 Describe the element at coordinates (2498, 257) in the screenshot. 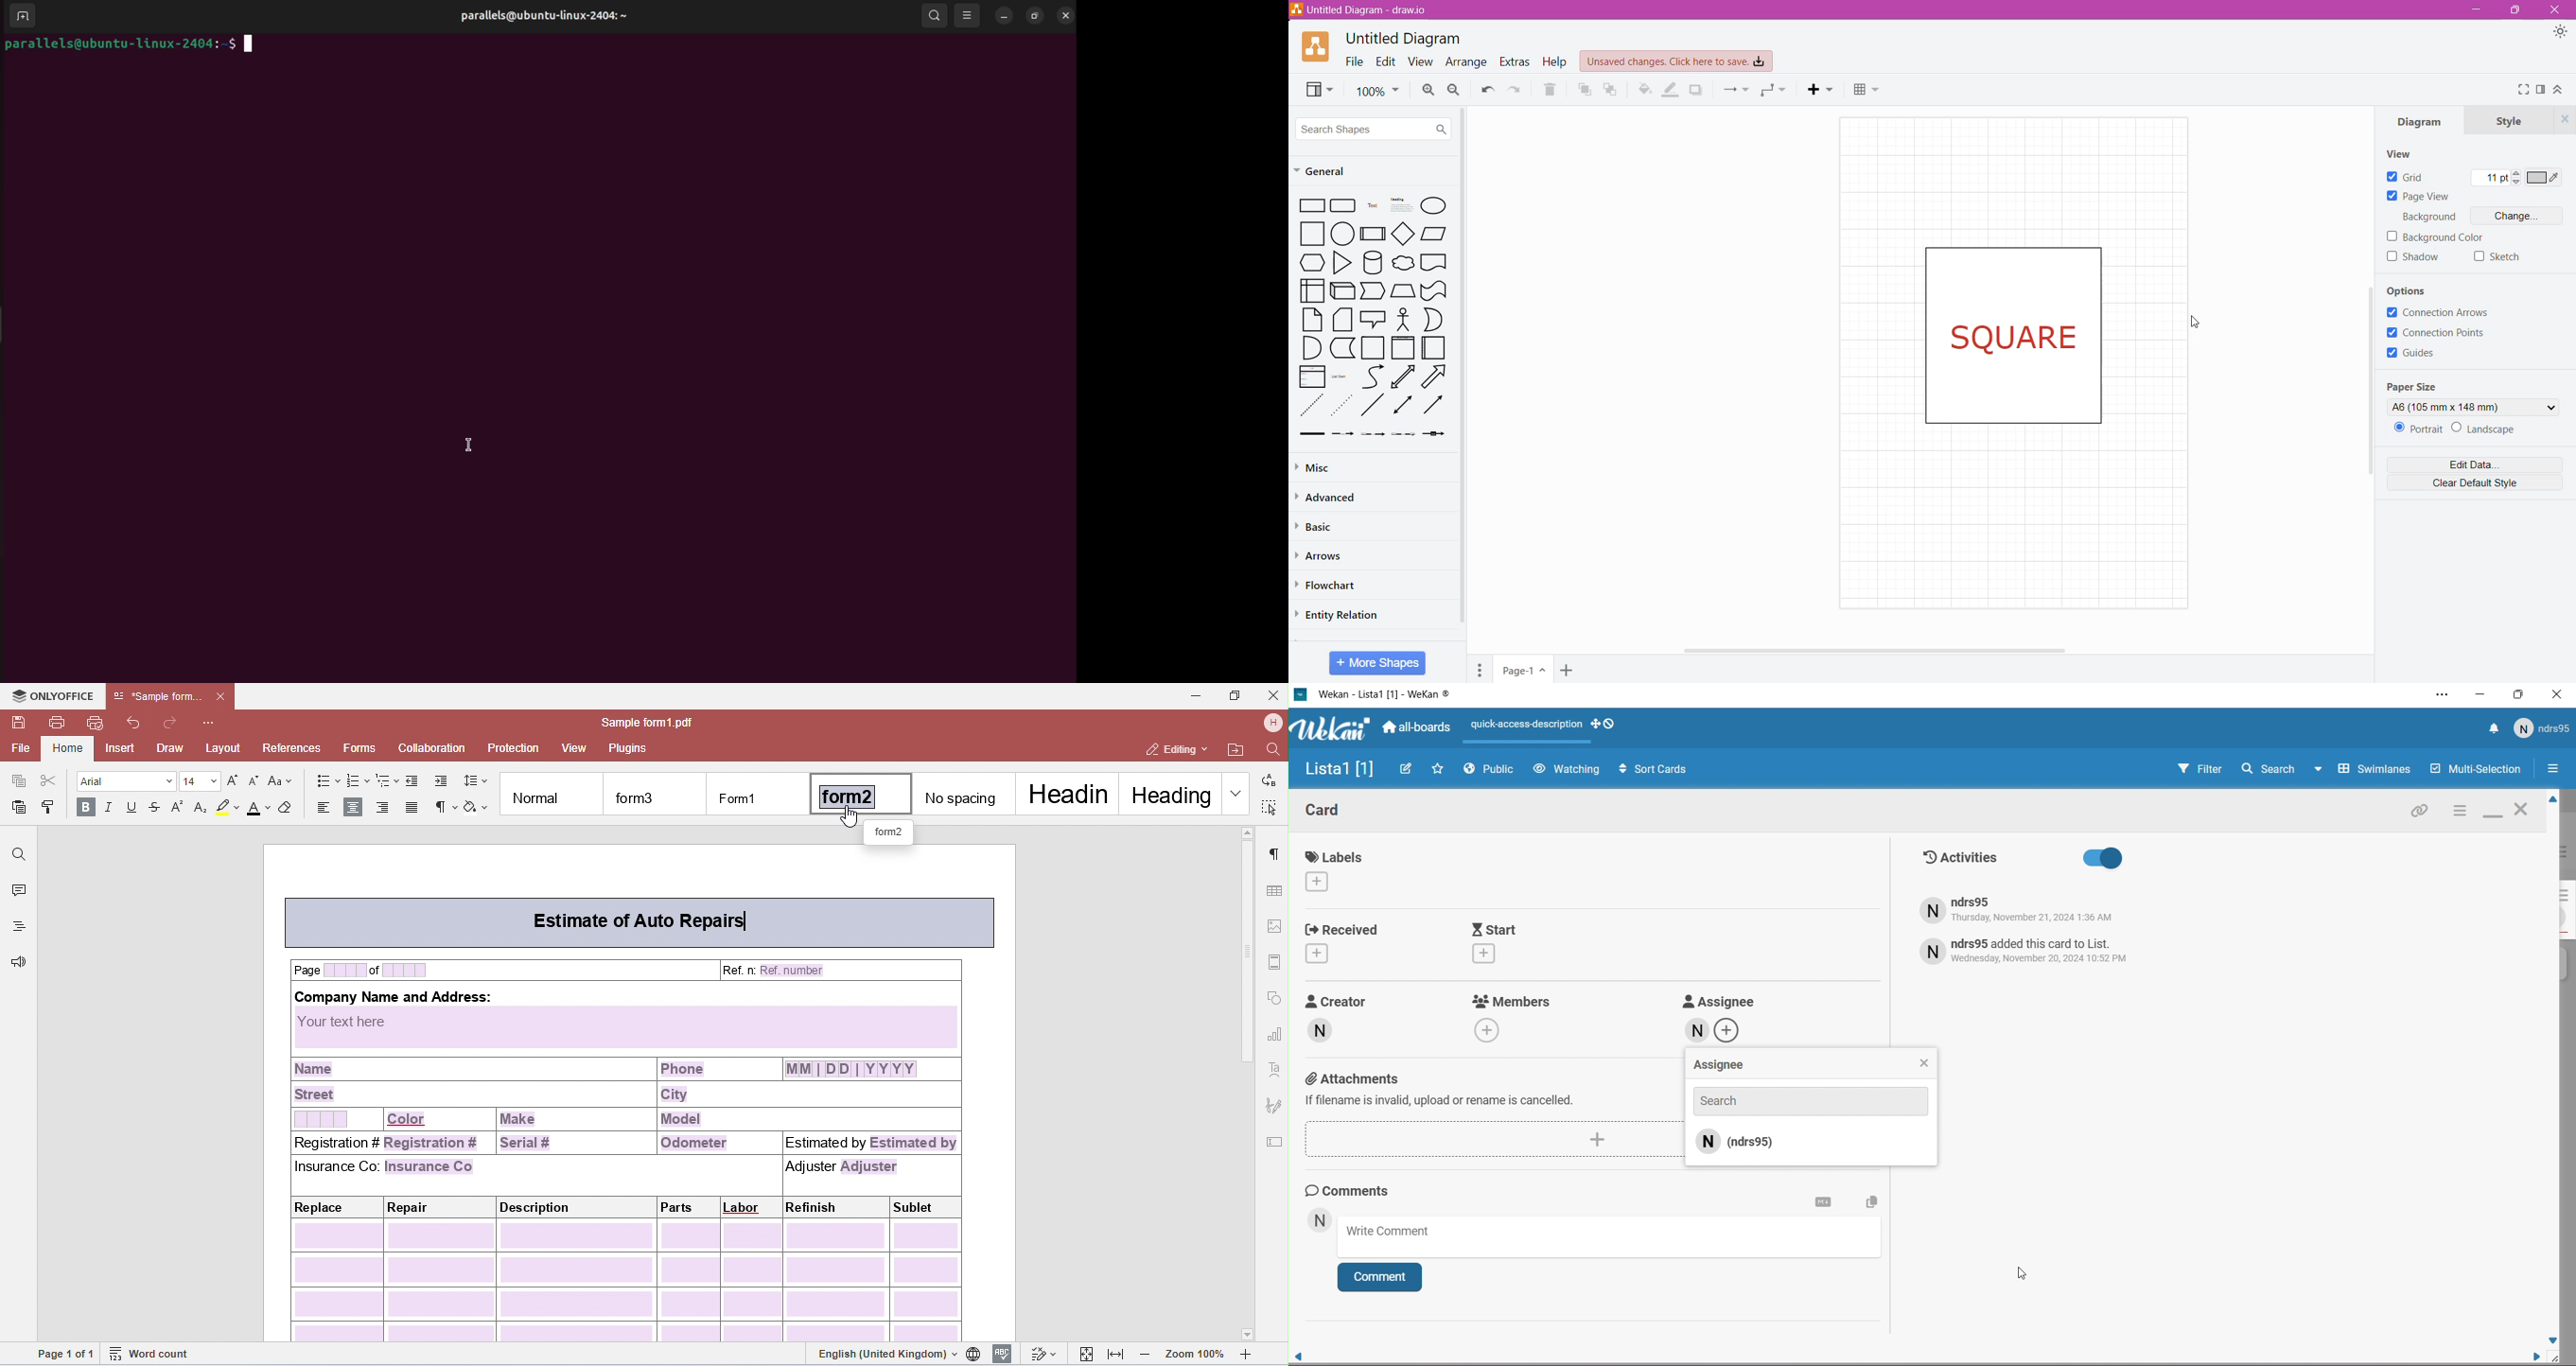

I see `Sketch - click to enable/disable` at that location.